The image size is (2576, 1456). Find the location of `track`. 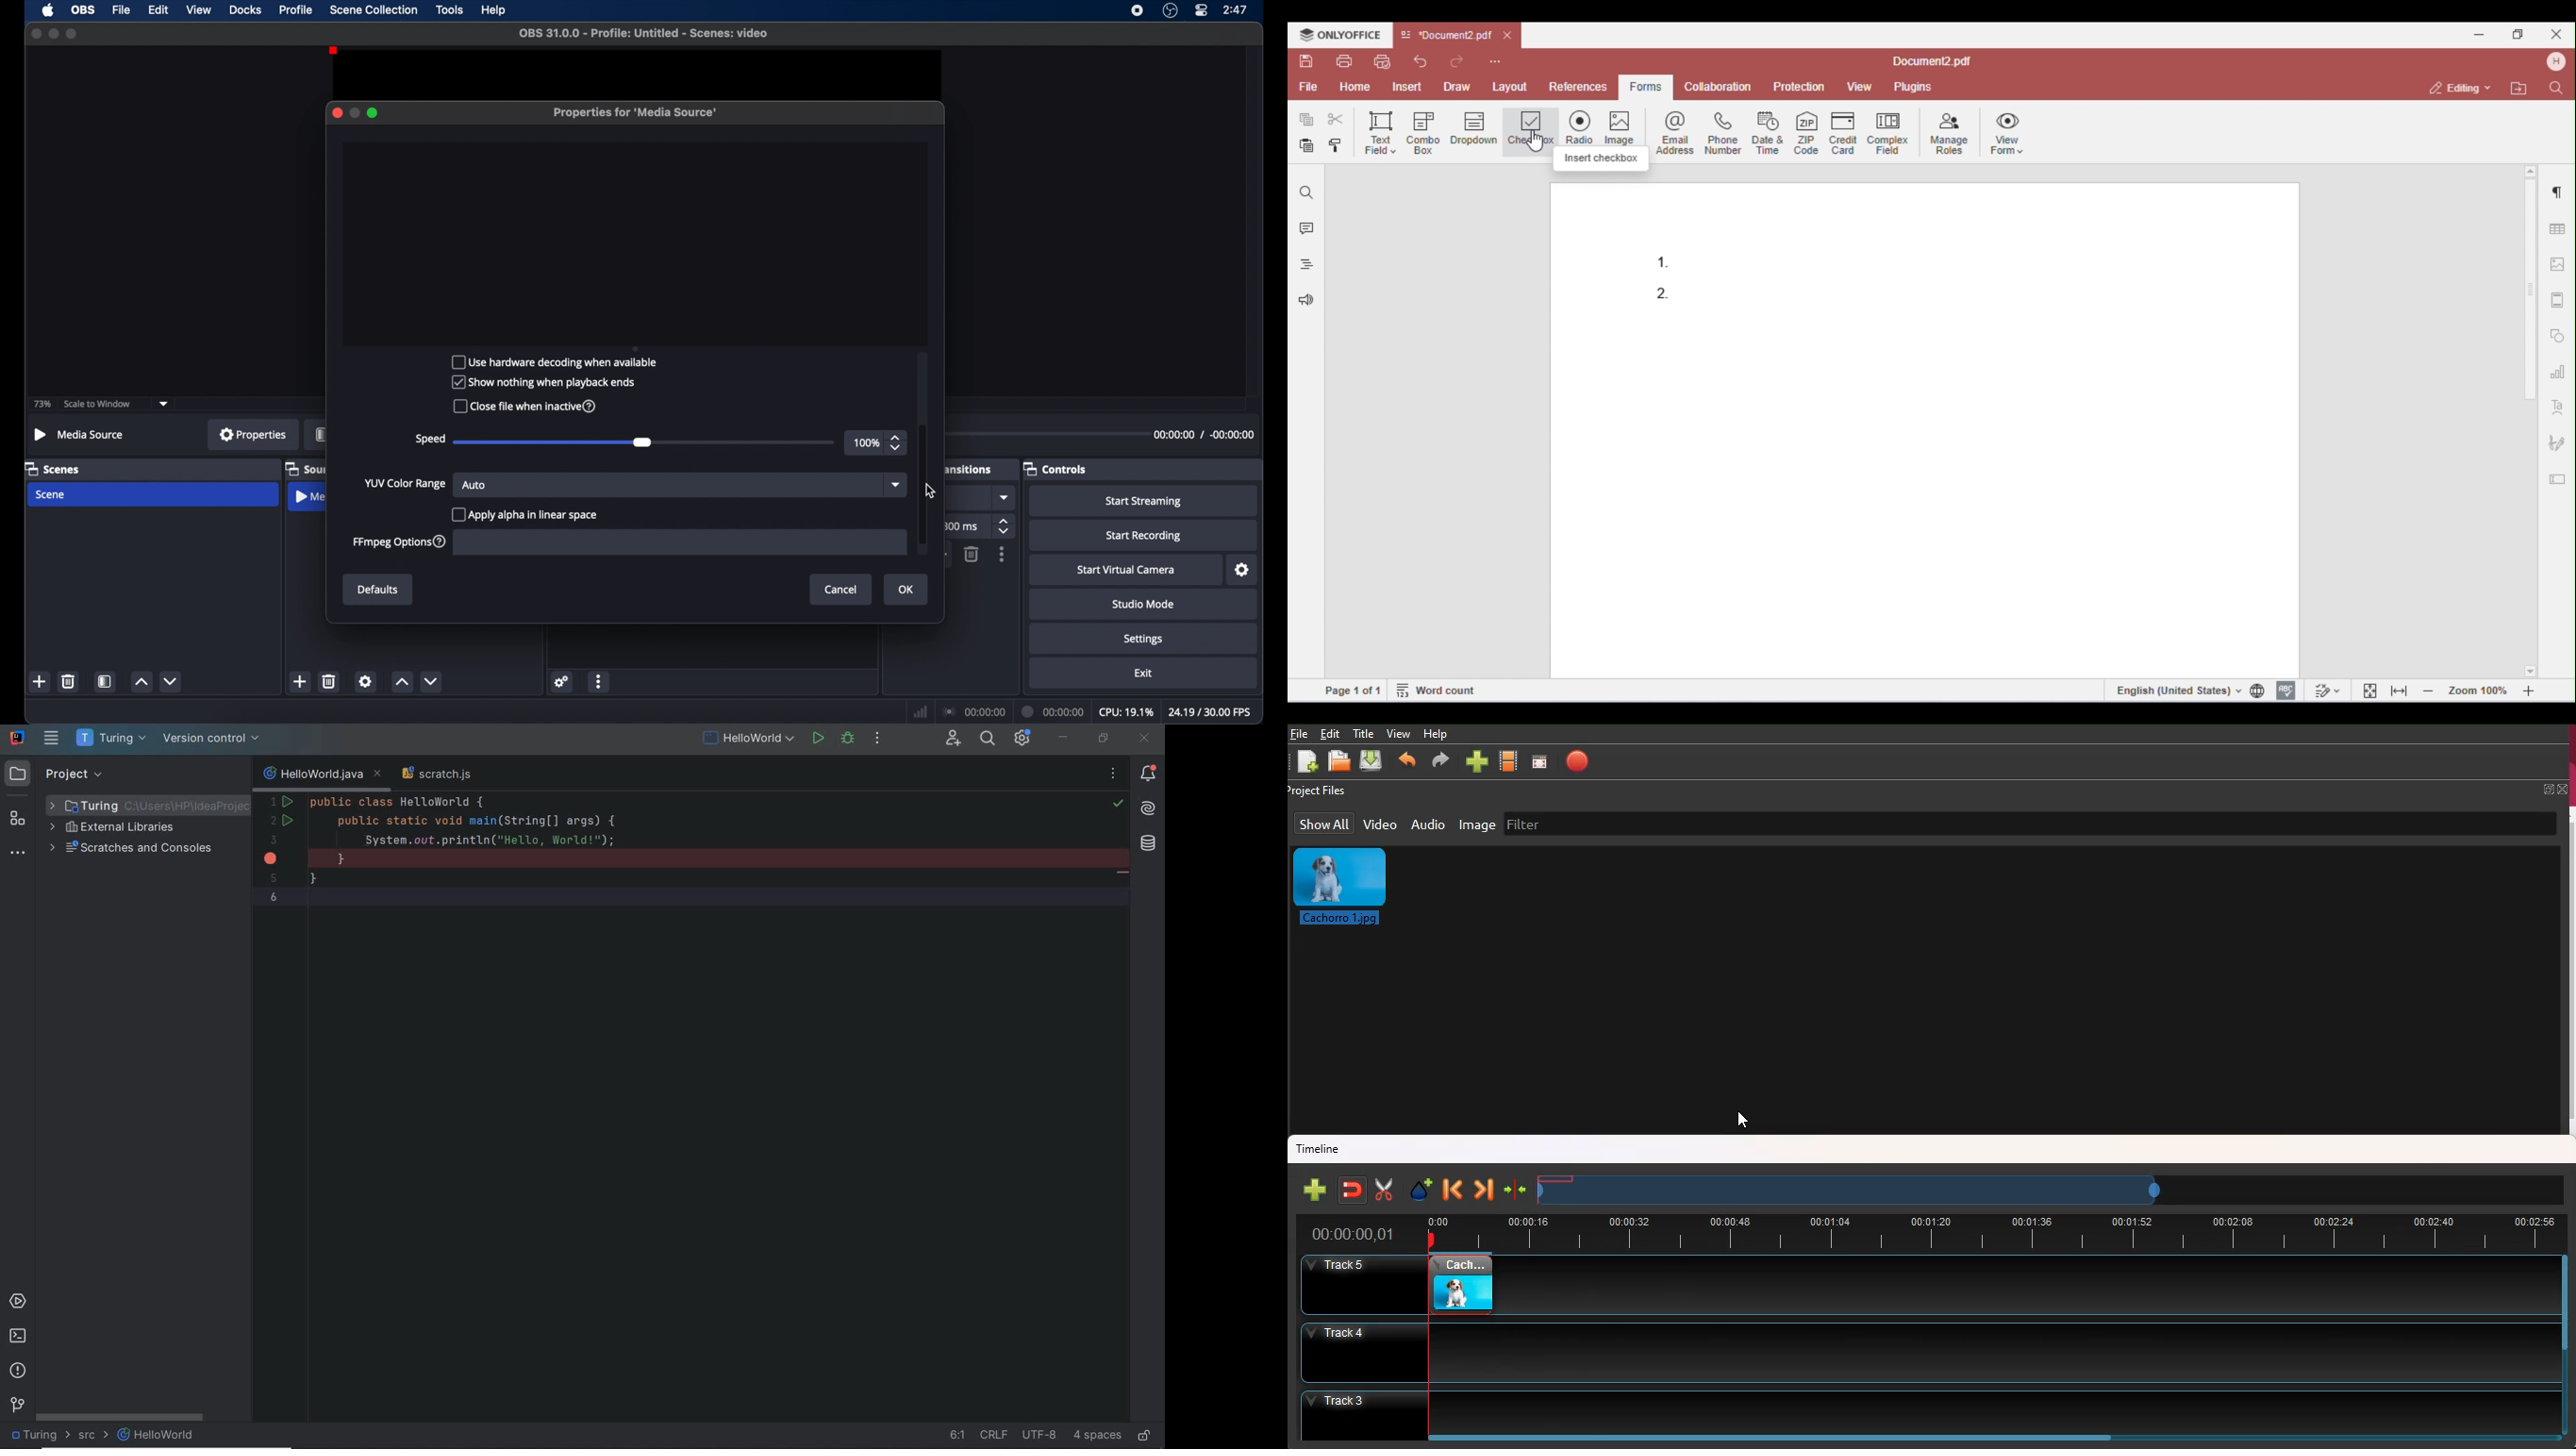

track is located at coordinates (2024, 1285).